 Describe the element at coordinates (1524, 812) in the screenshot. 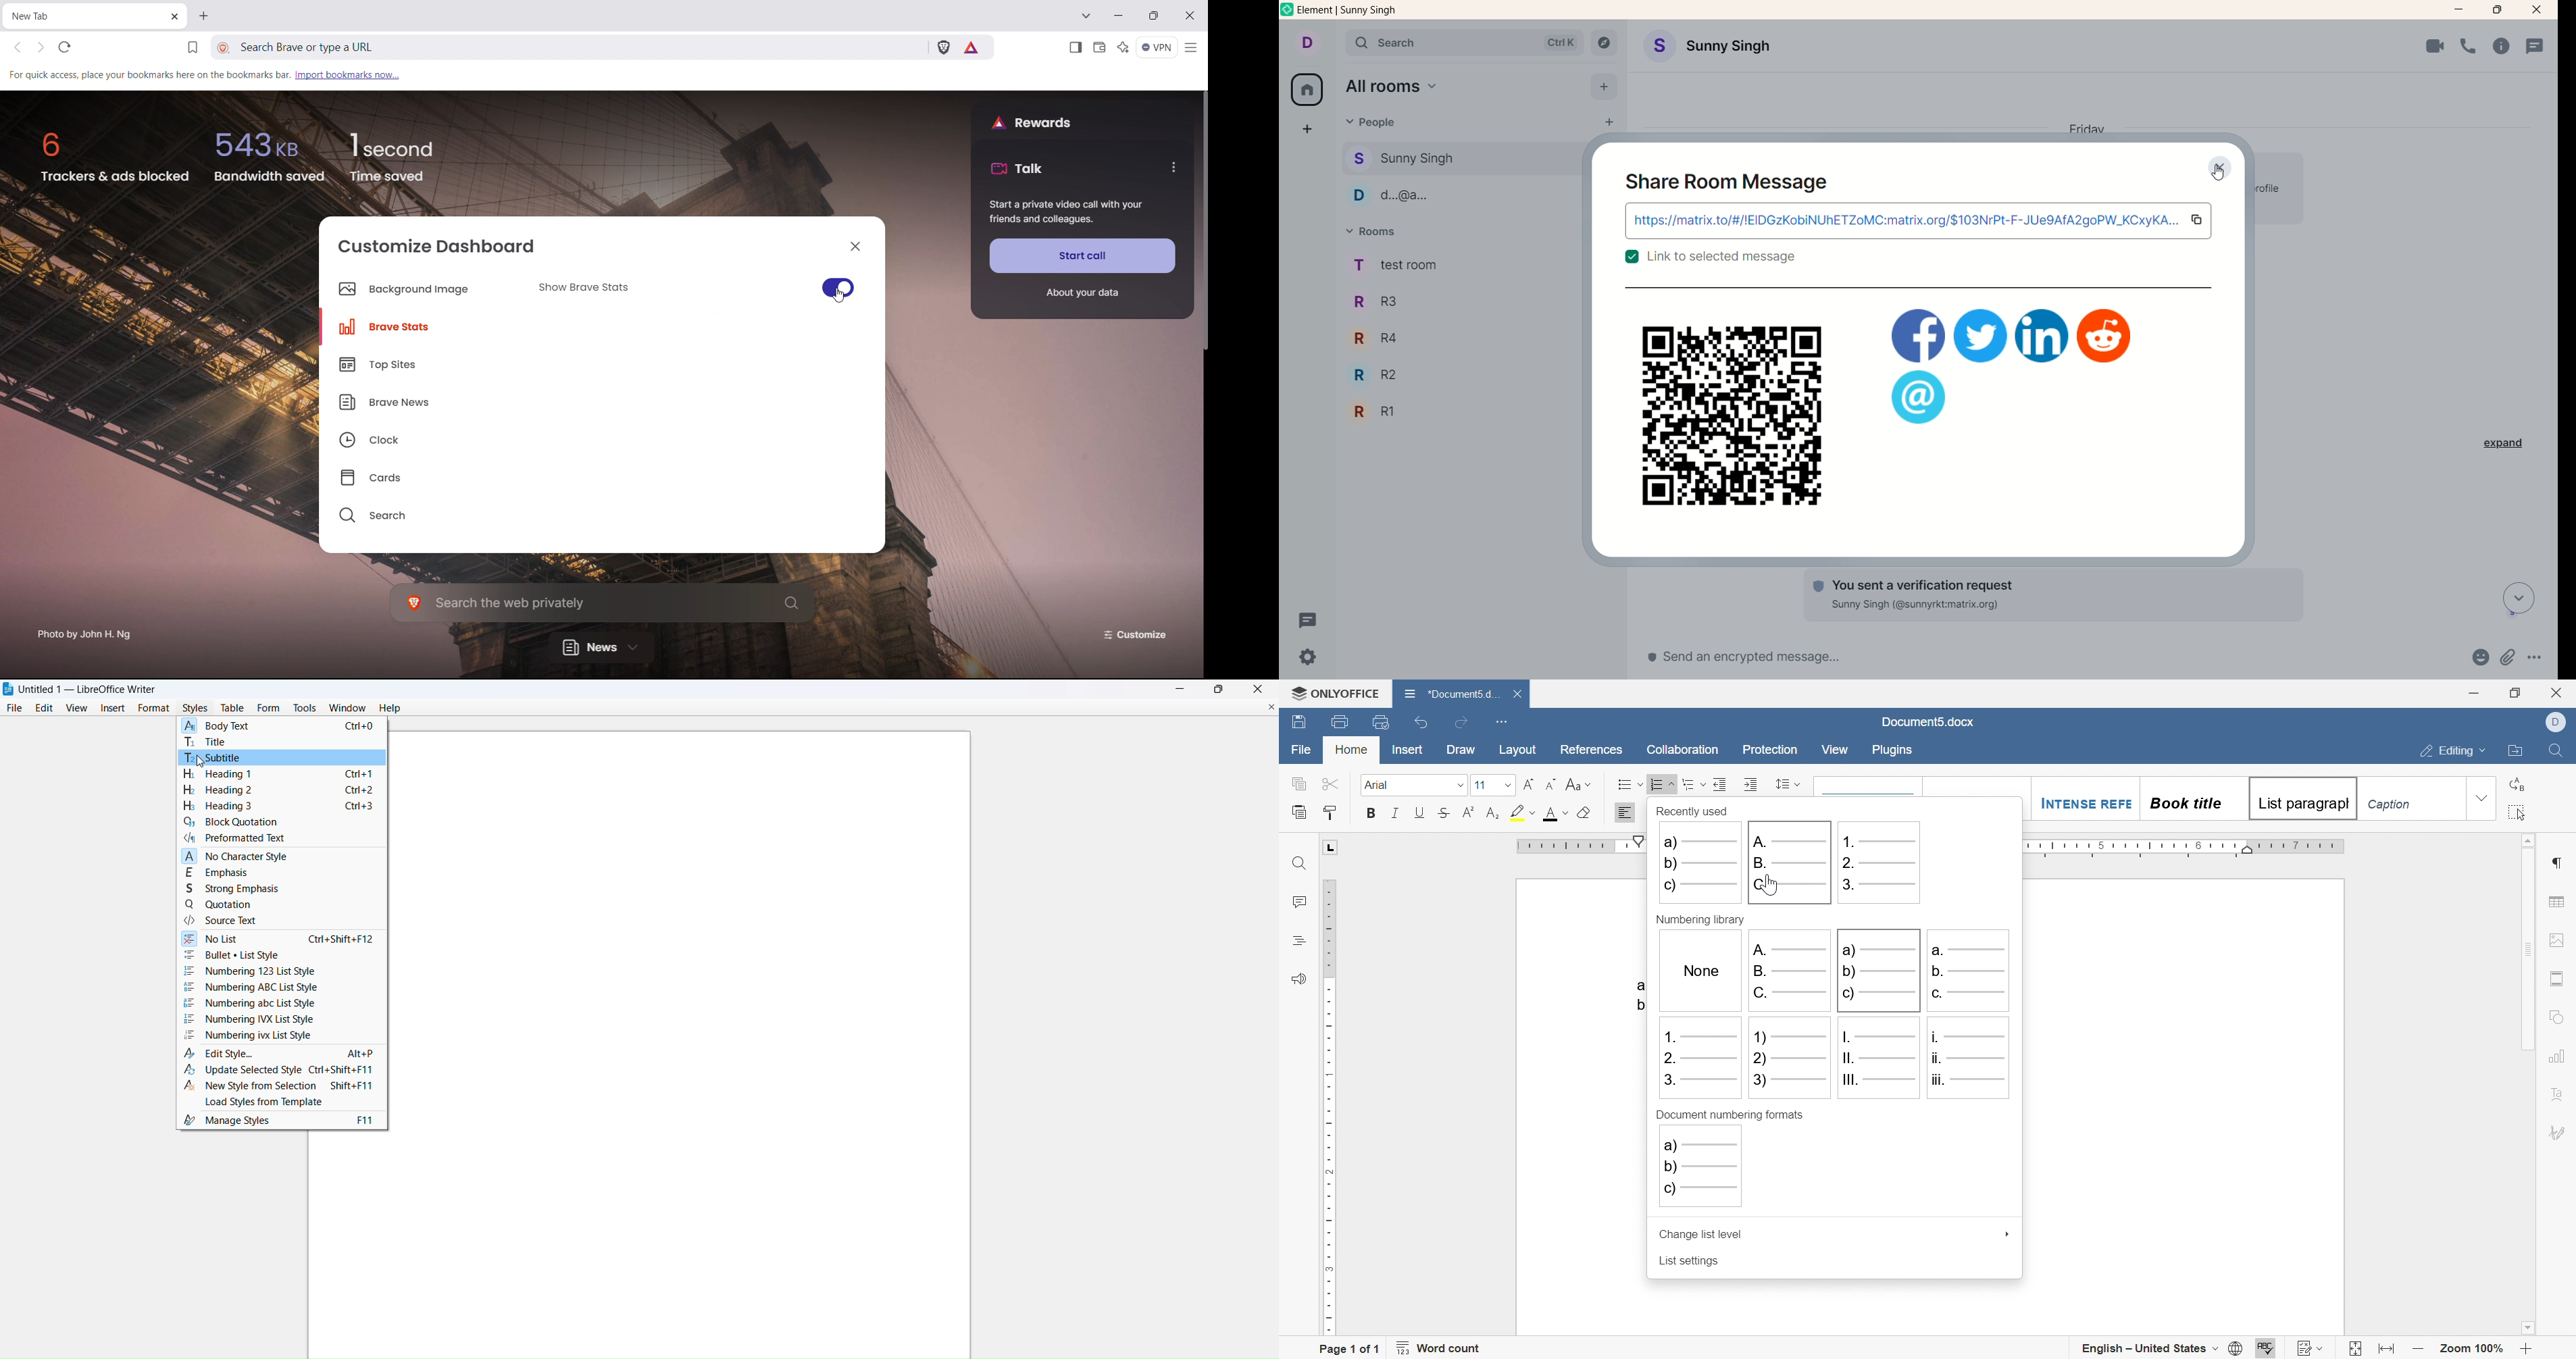

I see `highlight color` at that location.